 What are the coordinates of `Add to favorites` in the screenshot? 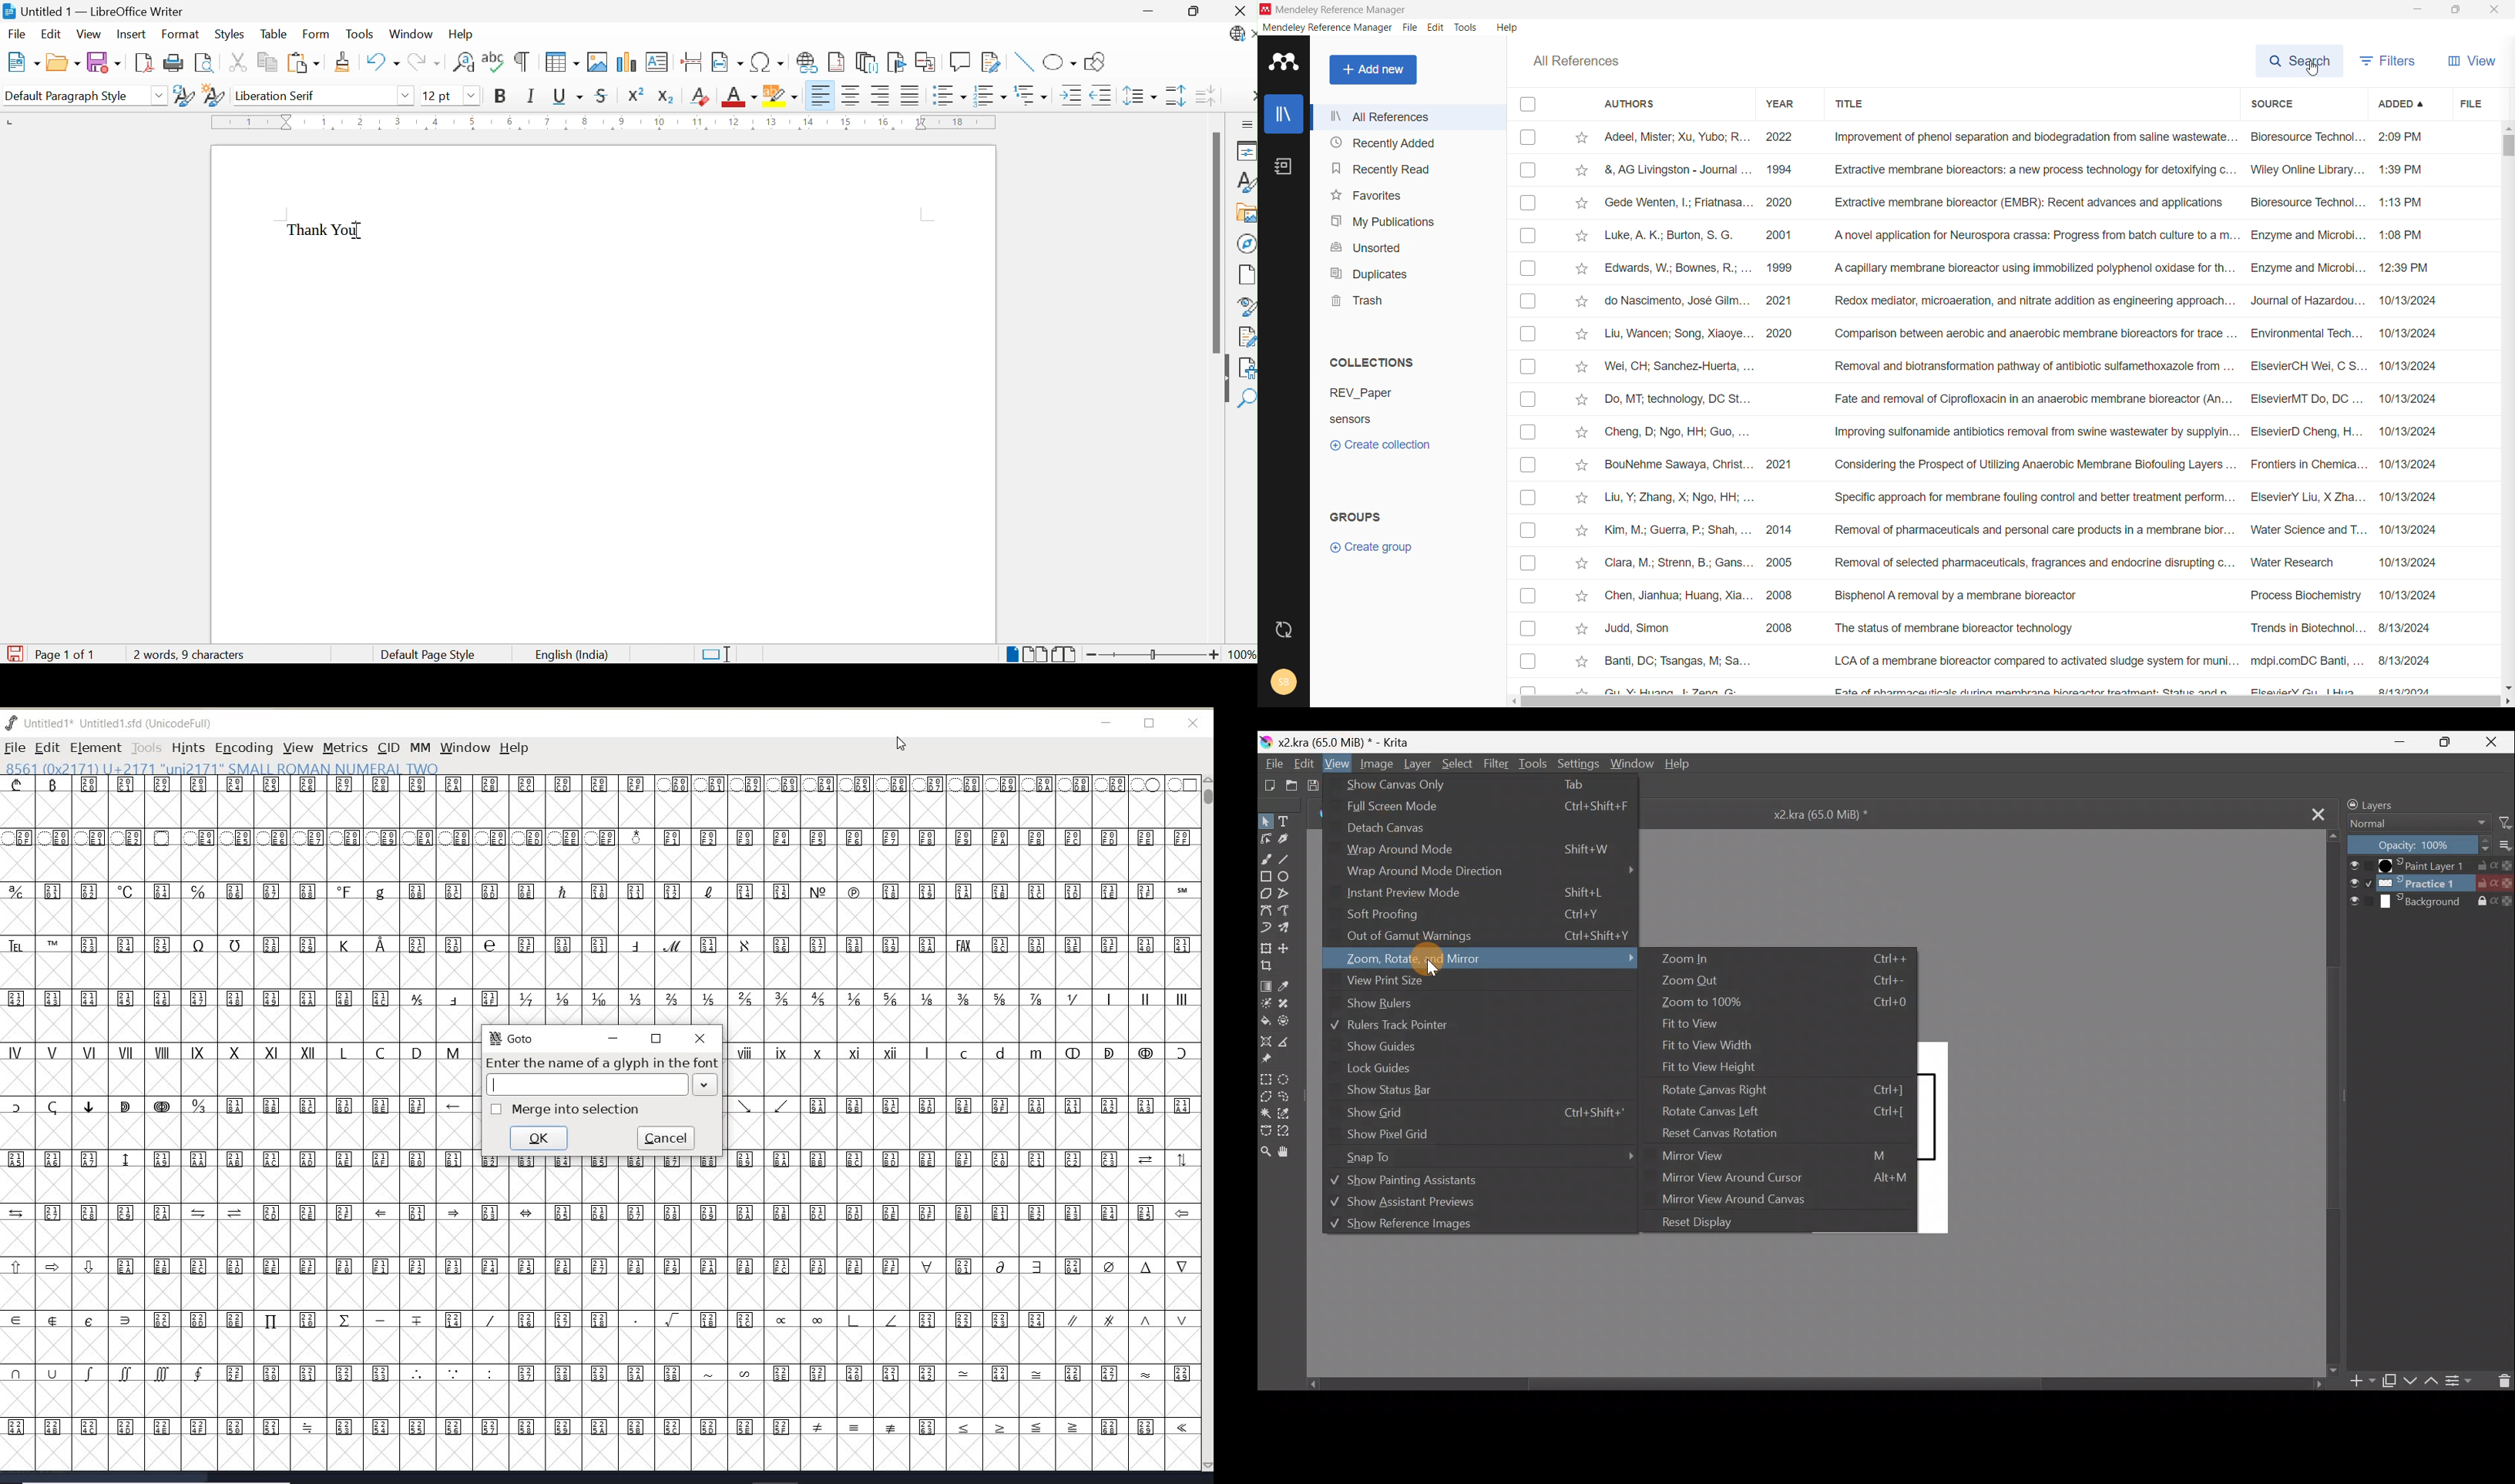 It's located at (1581, 430).